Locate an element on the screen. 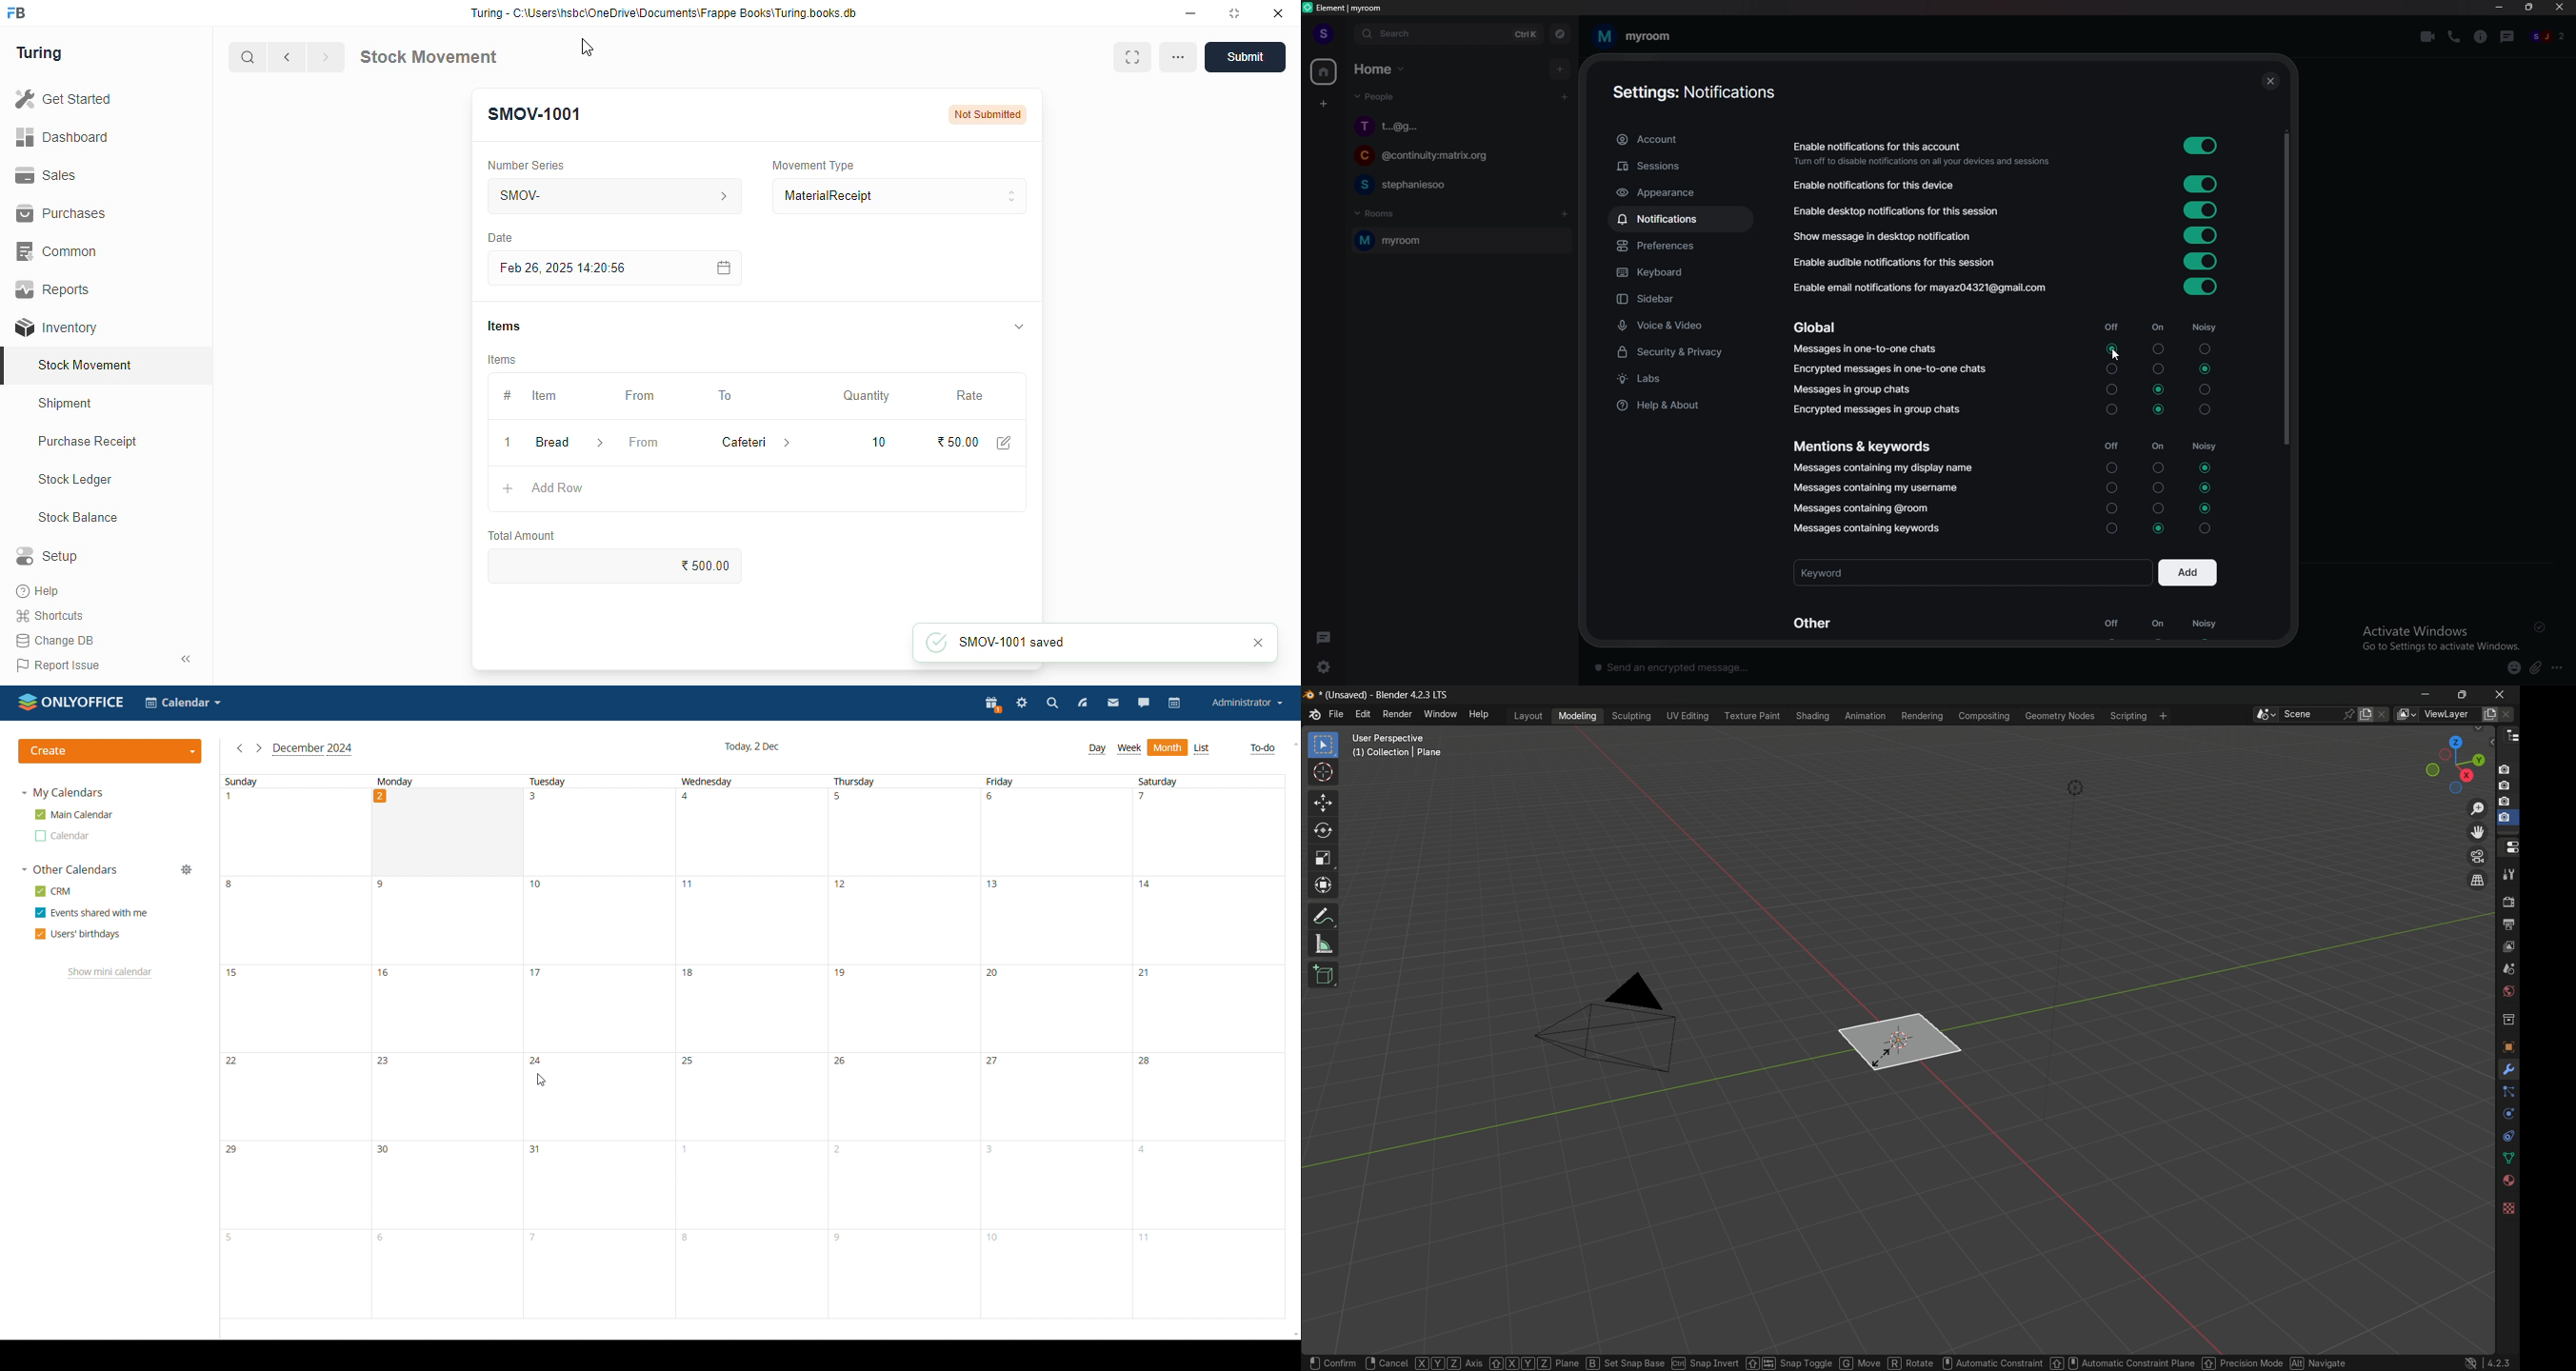 Image resolution: width=2576 pixels, height=1372 pixels. off is located at coordinates (2113, 323).